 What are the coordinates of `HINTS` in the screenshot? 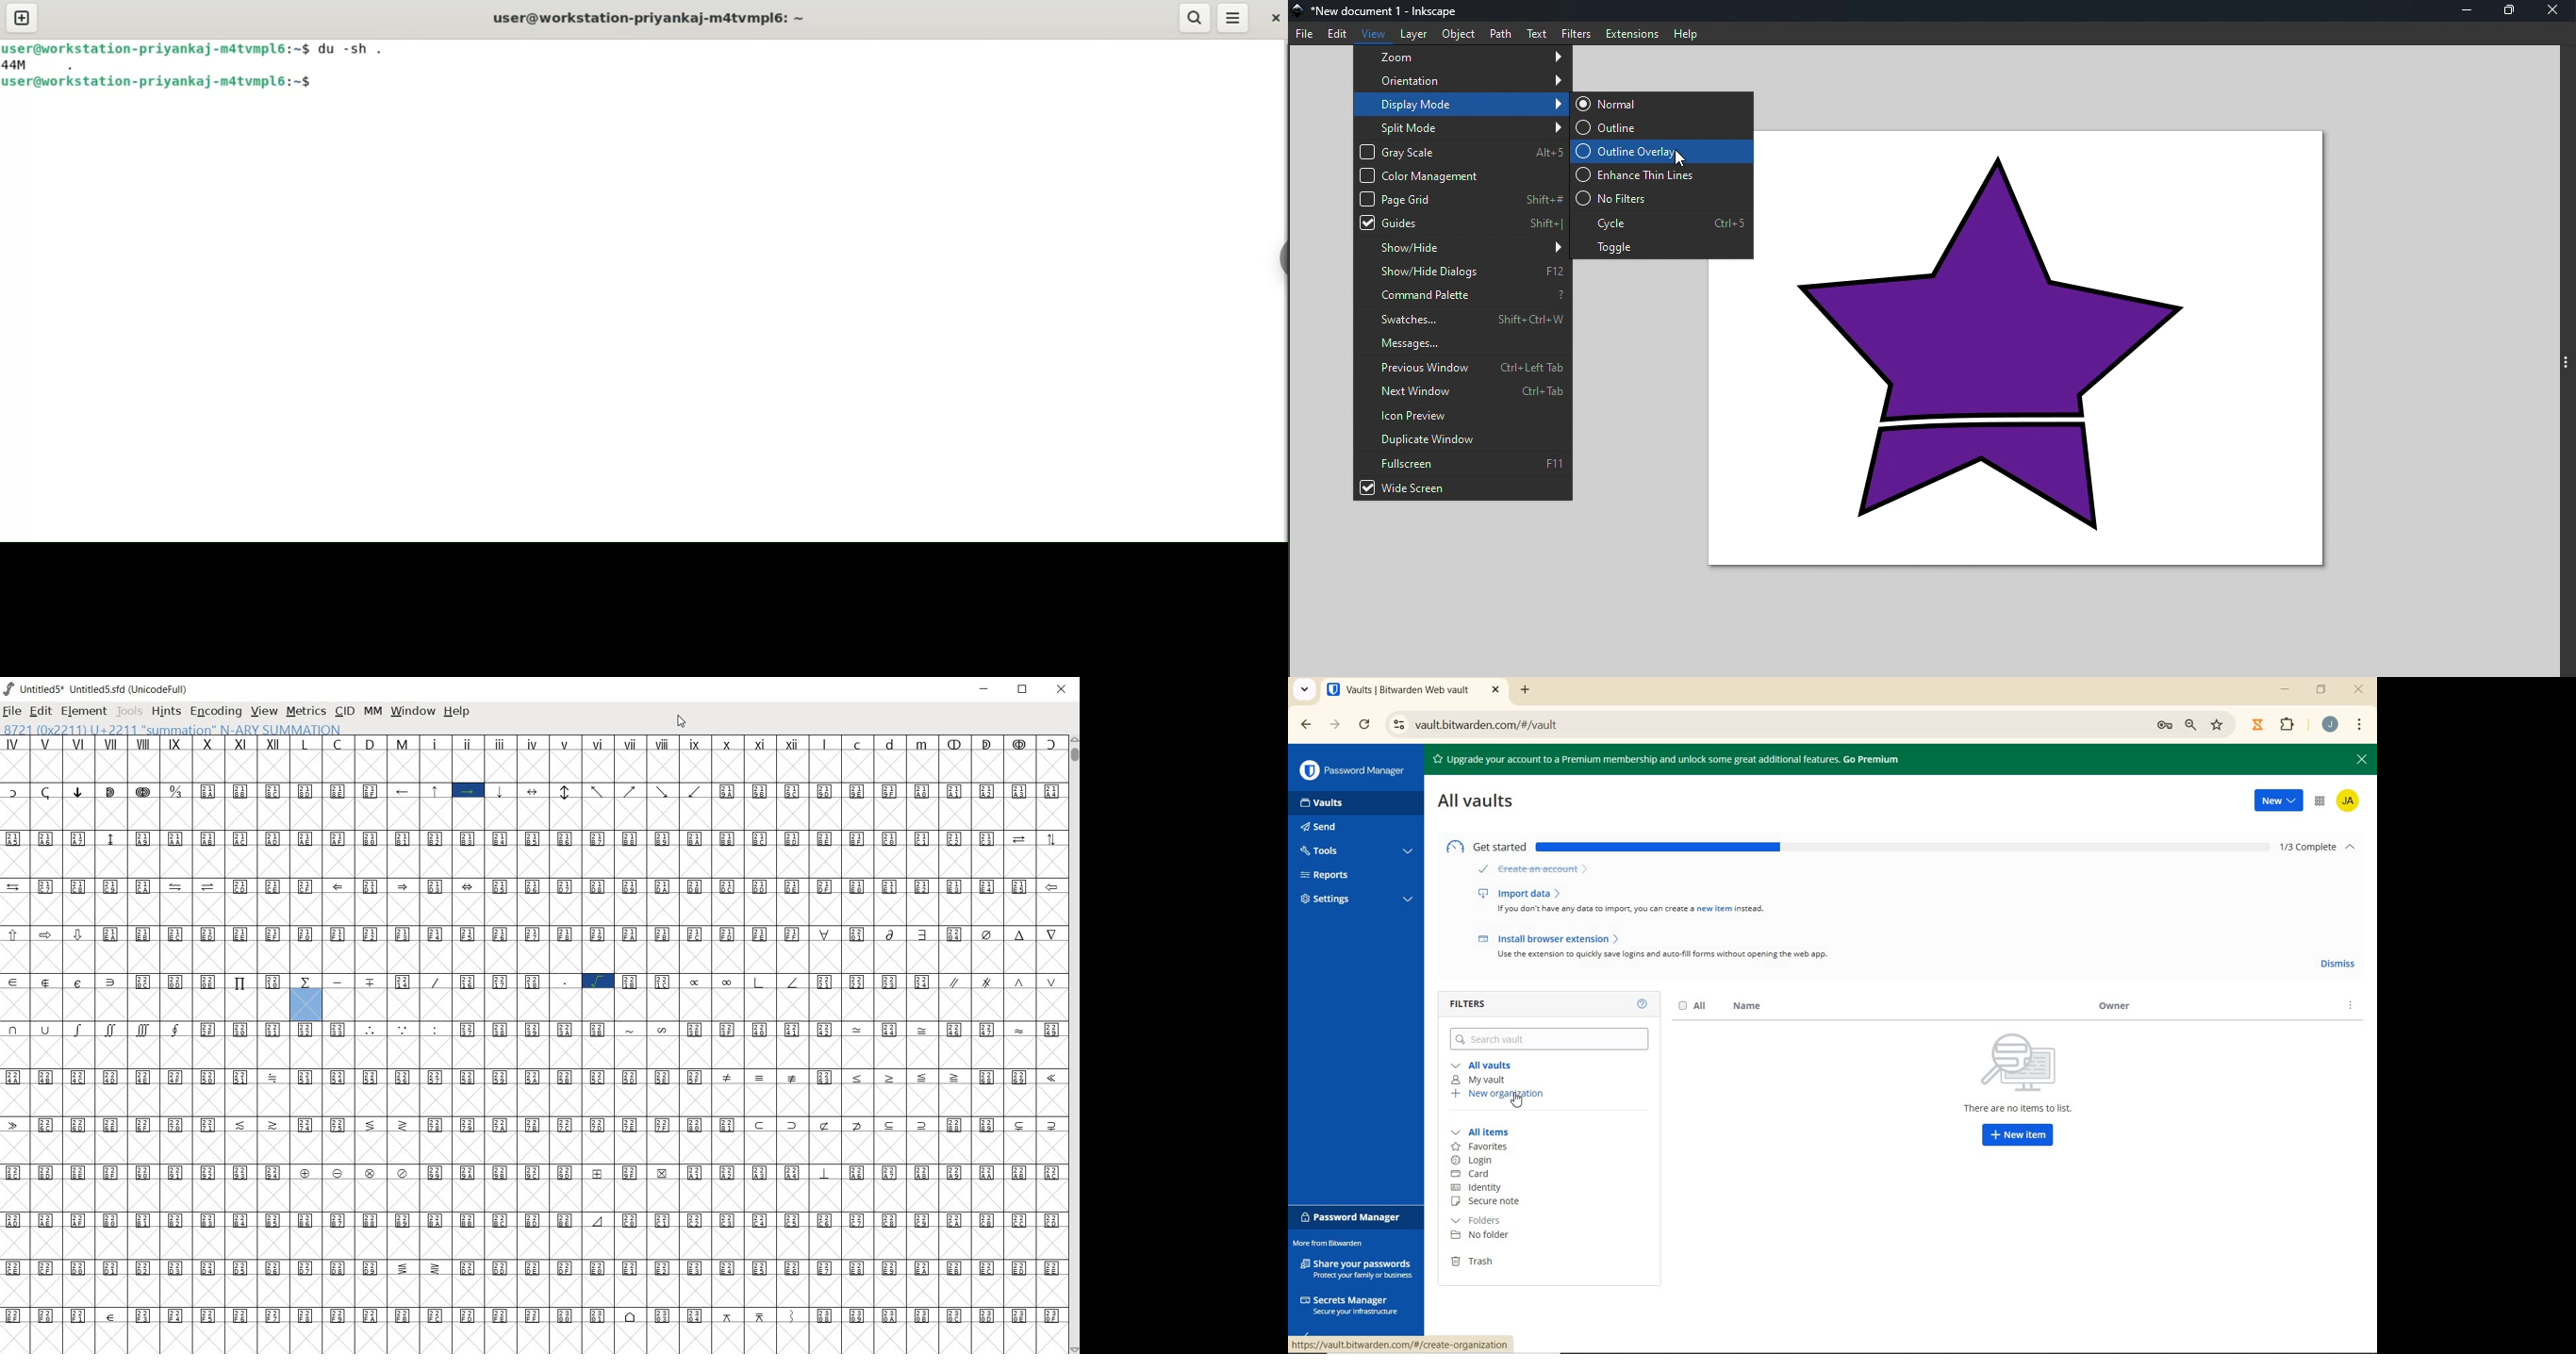 It's located at (166, 711).